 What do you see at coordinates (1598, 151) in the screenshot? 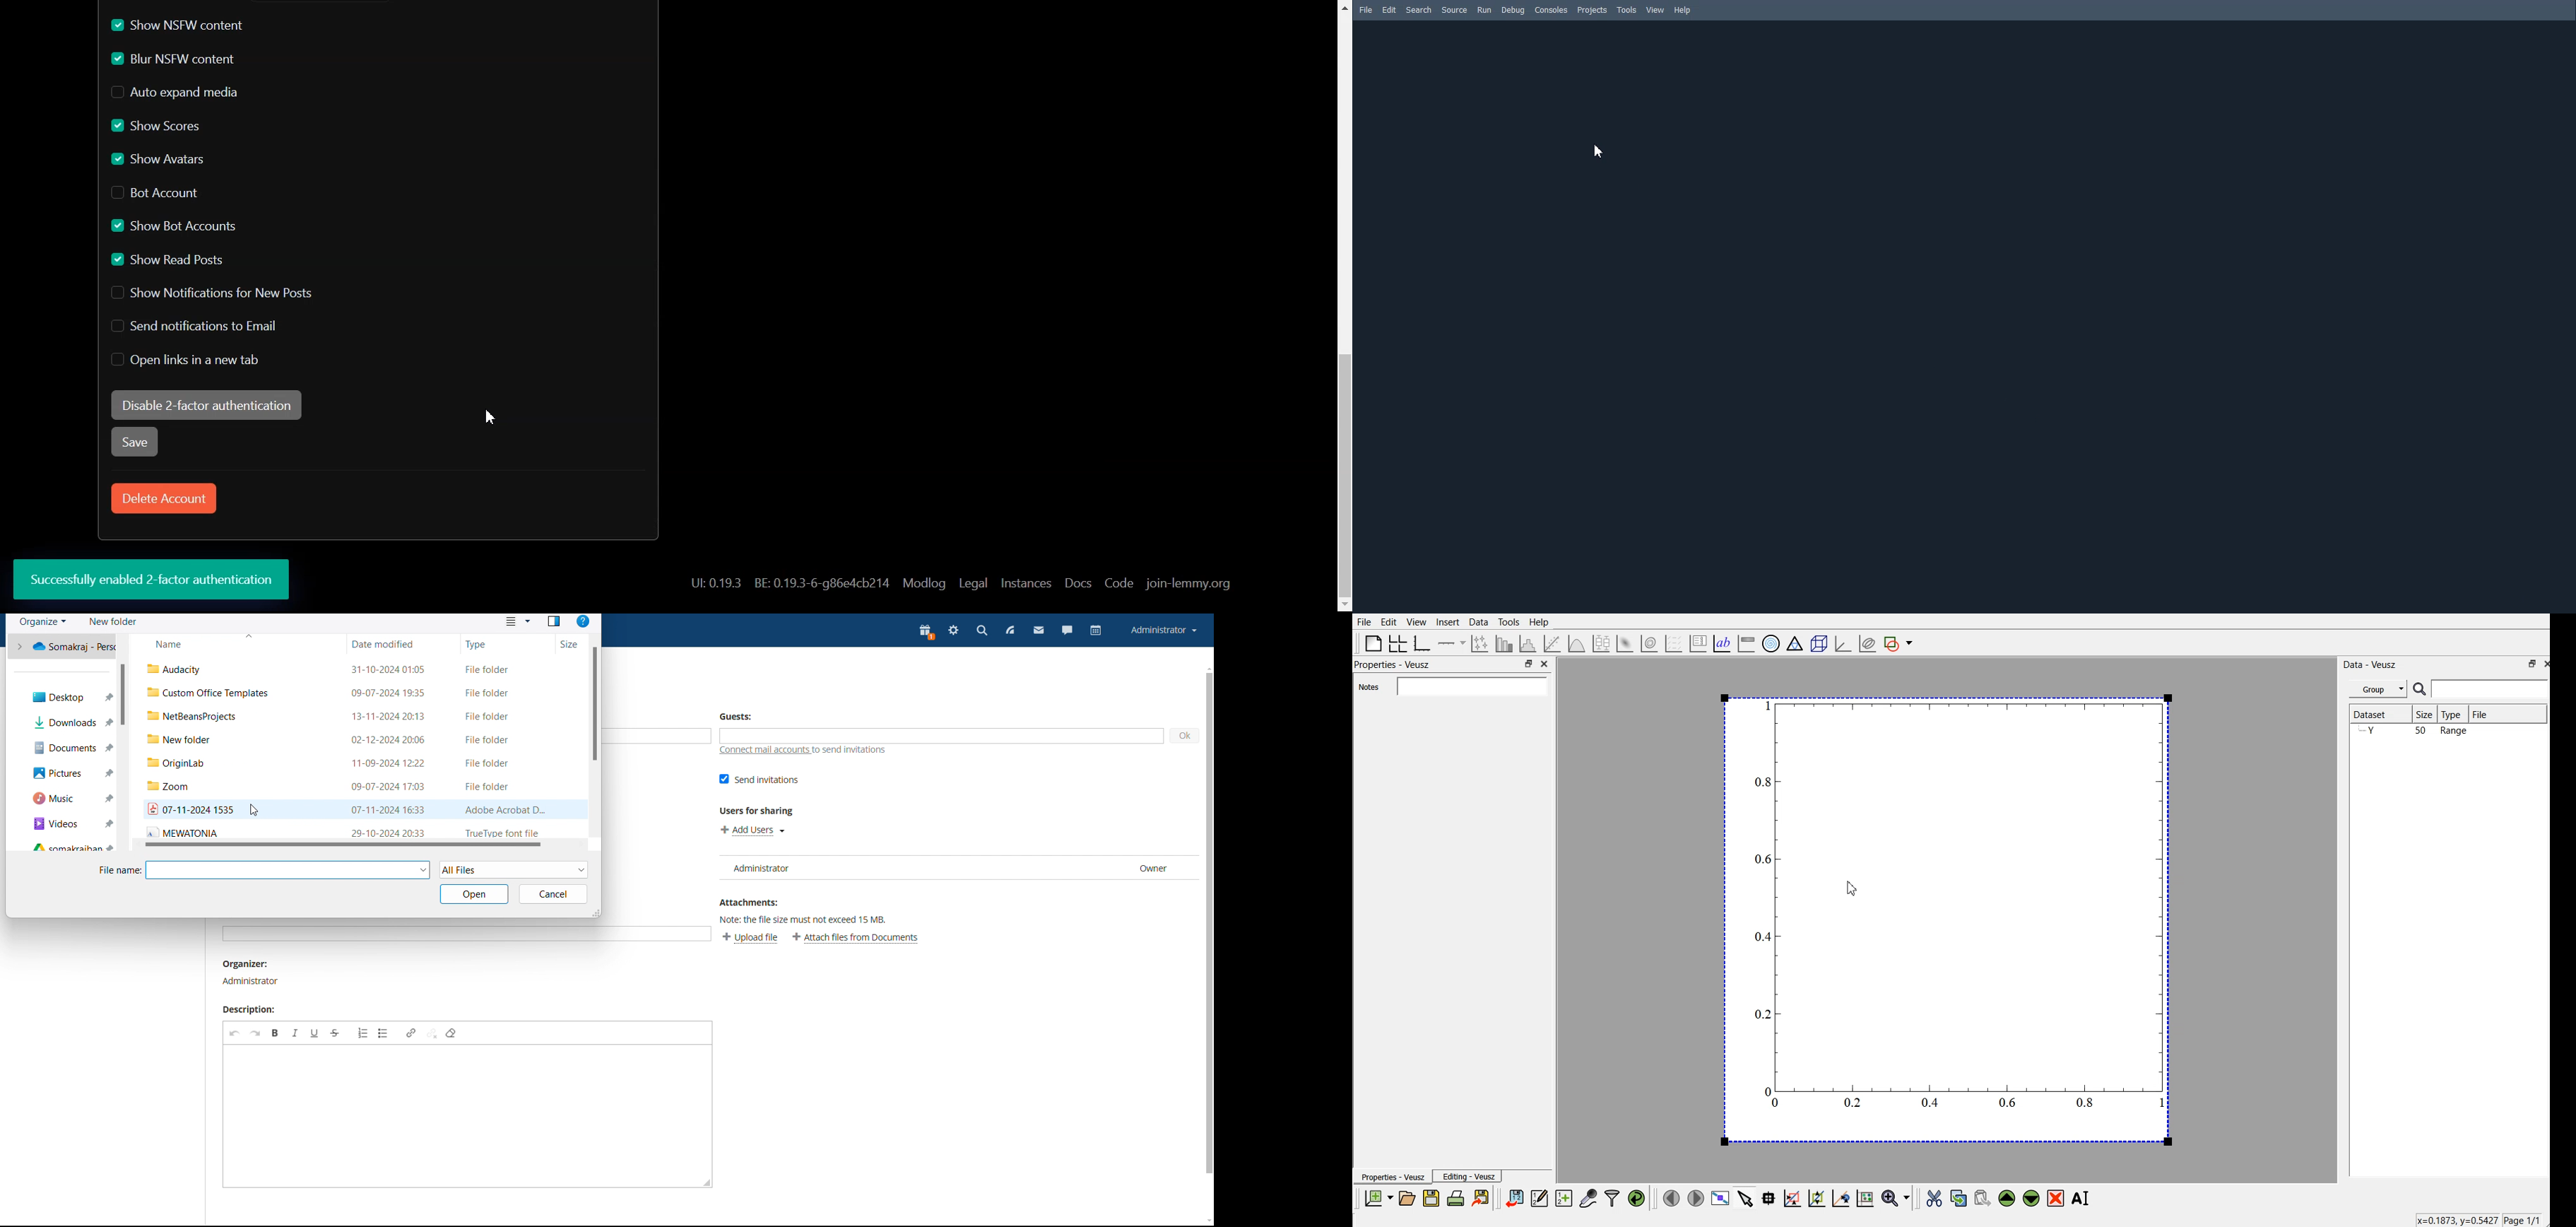
I see `Cursor` at bounding box center [1598, 151].